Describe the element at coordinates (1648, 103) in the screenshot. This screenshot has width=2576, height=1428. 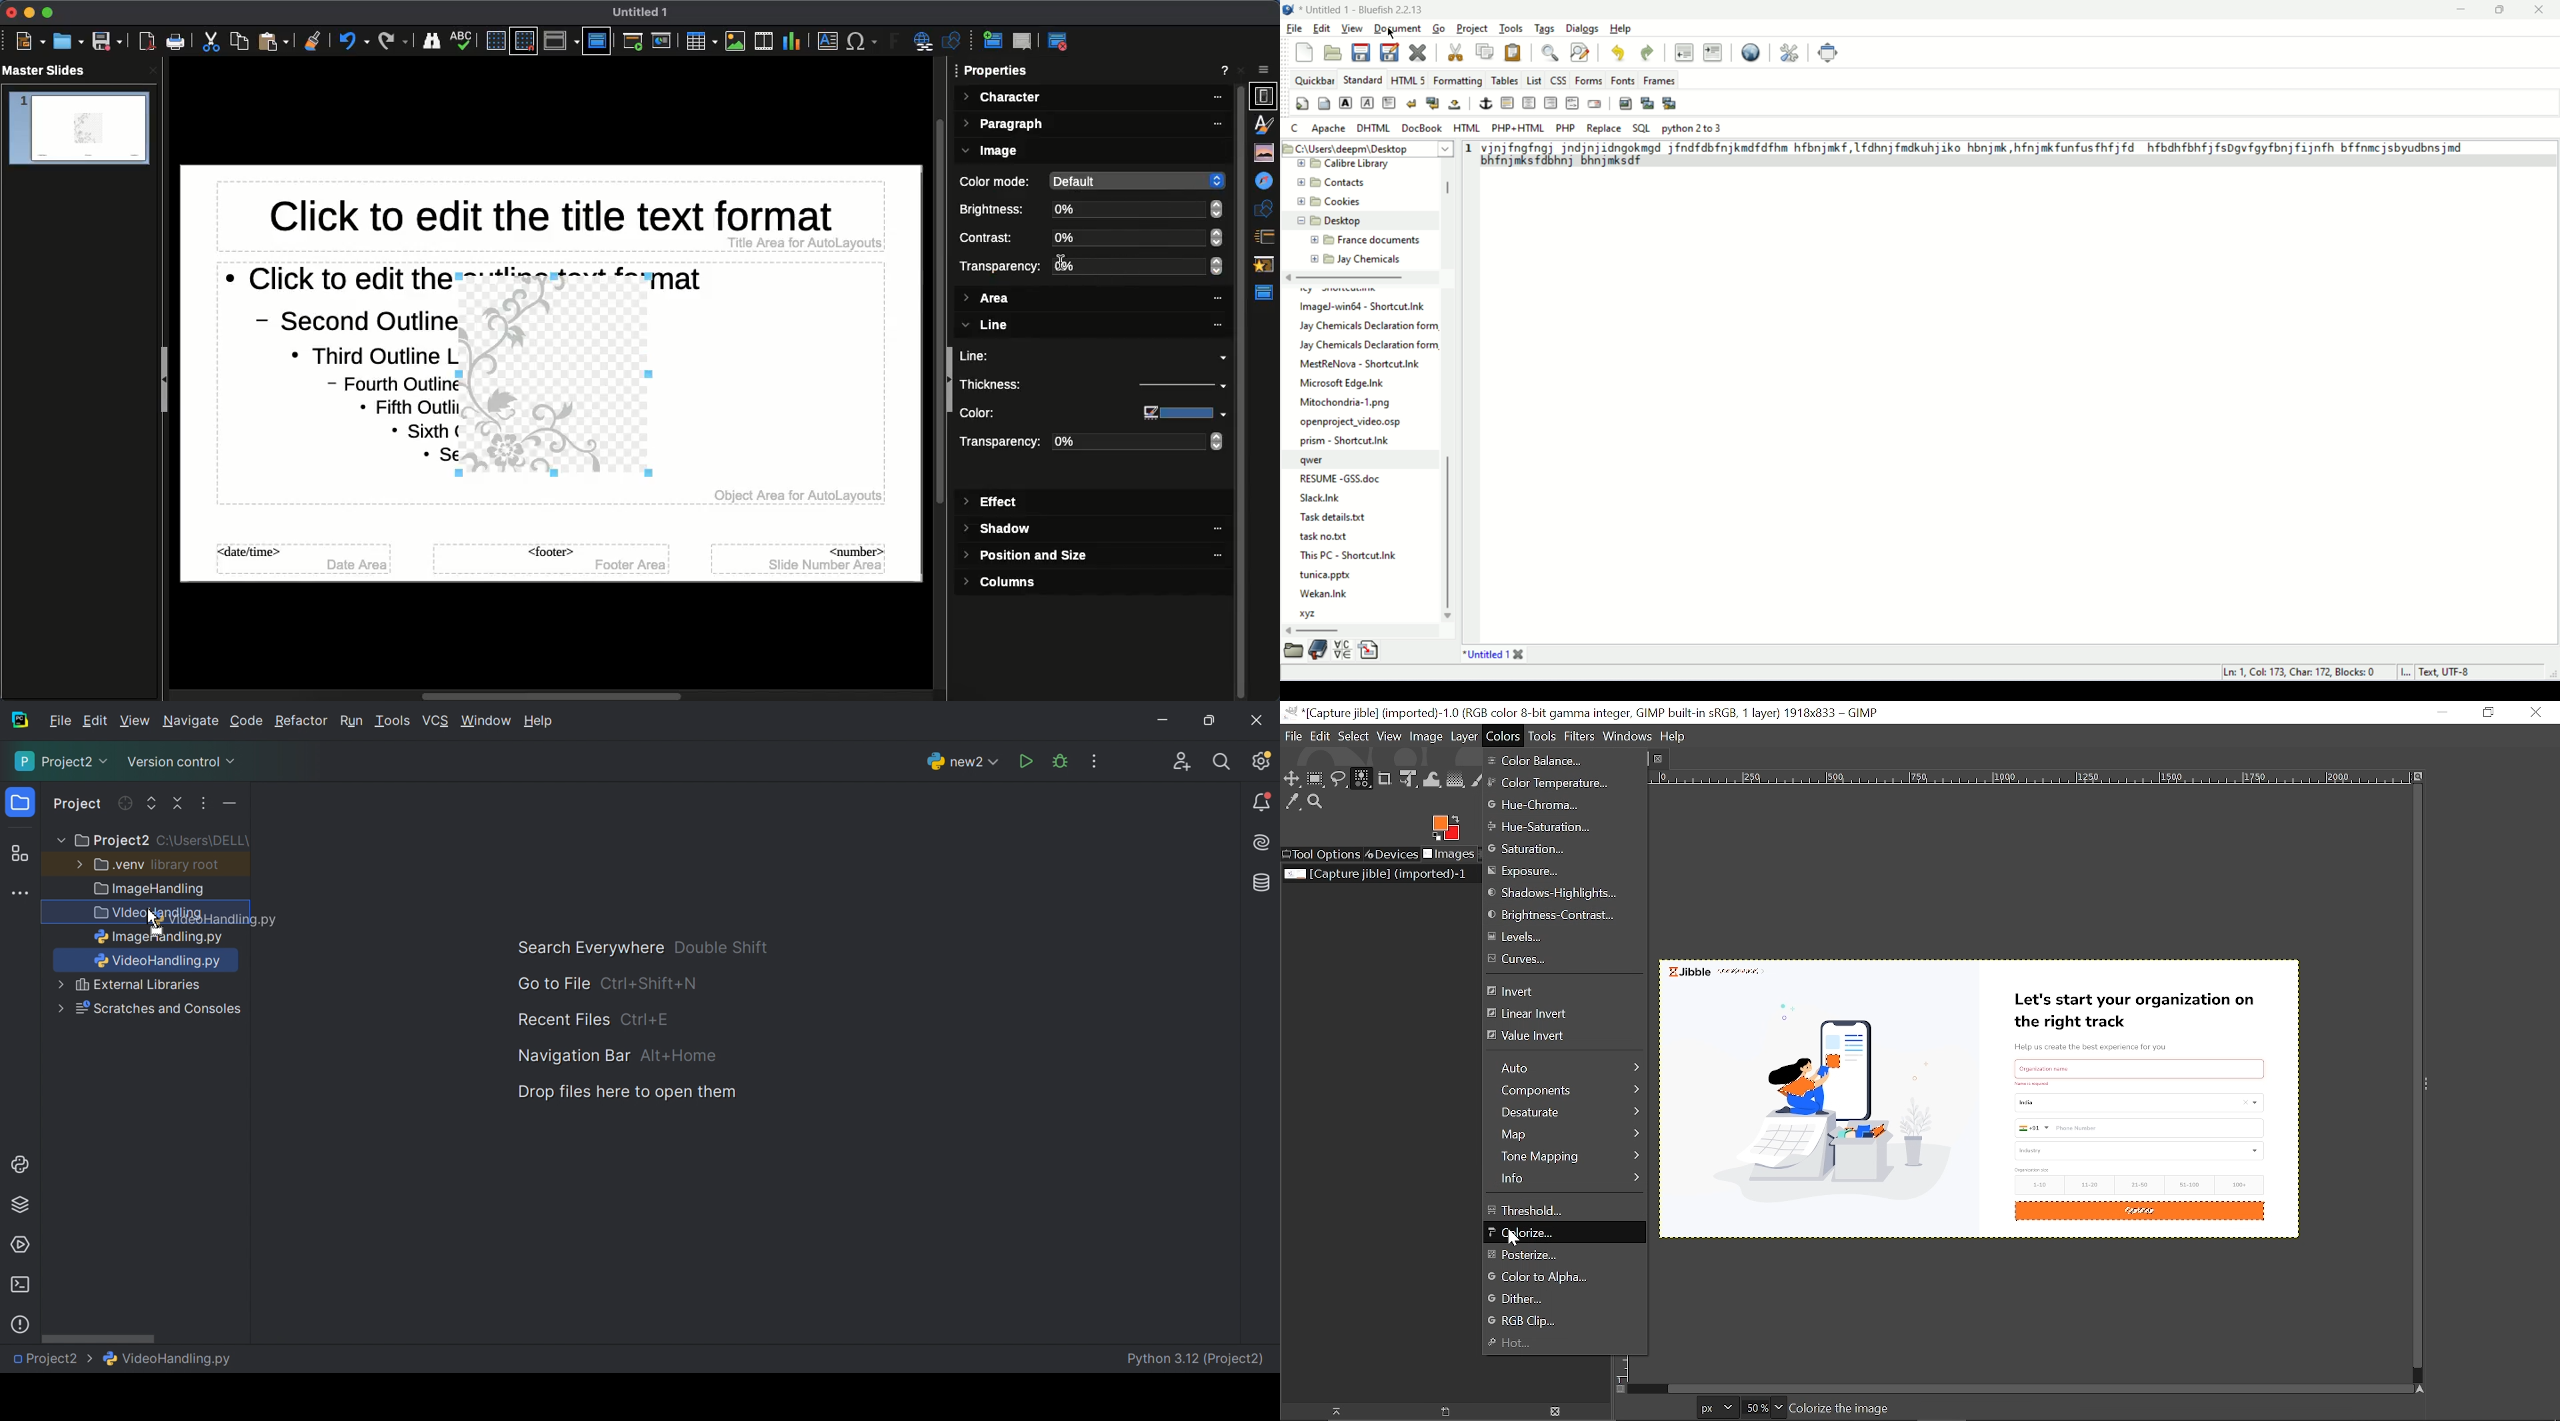
I see `insert thumbnail` at that location.